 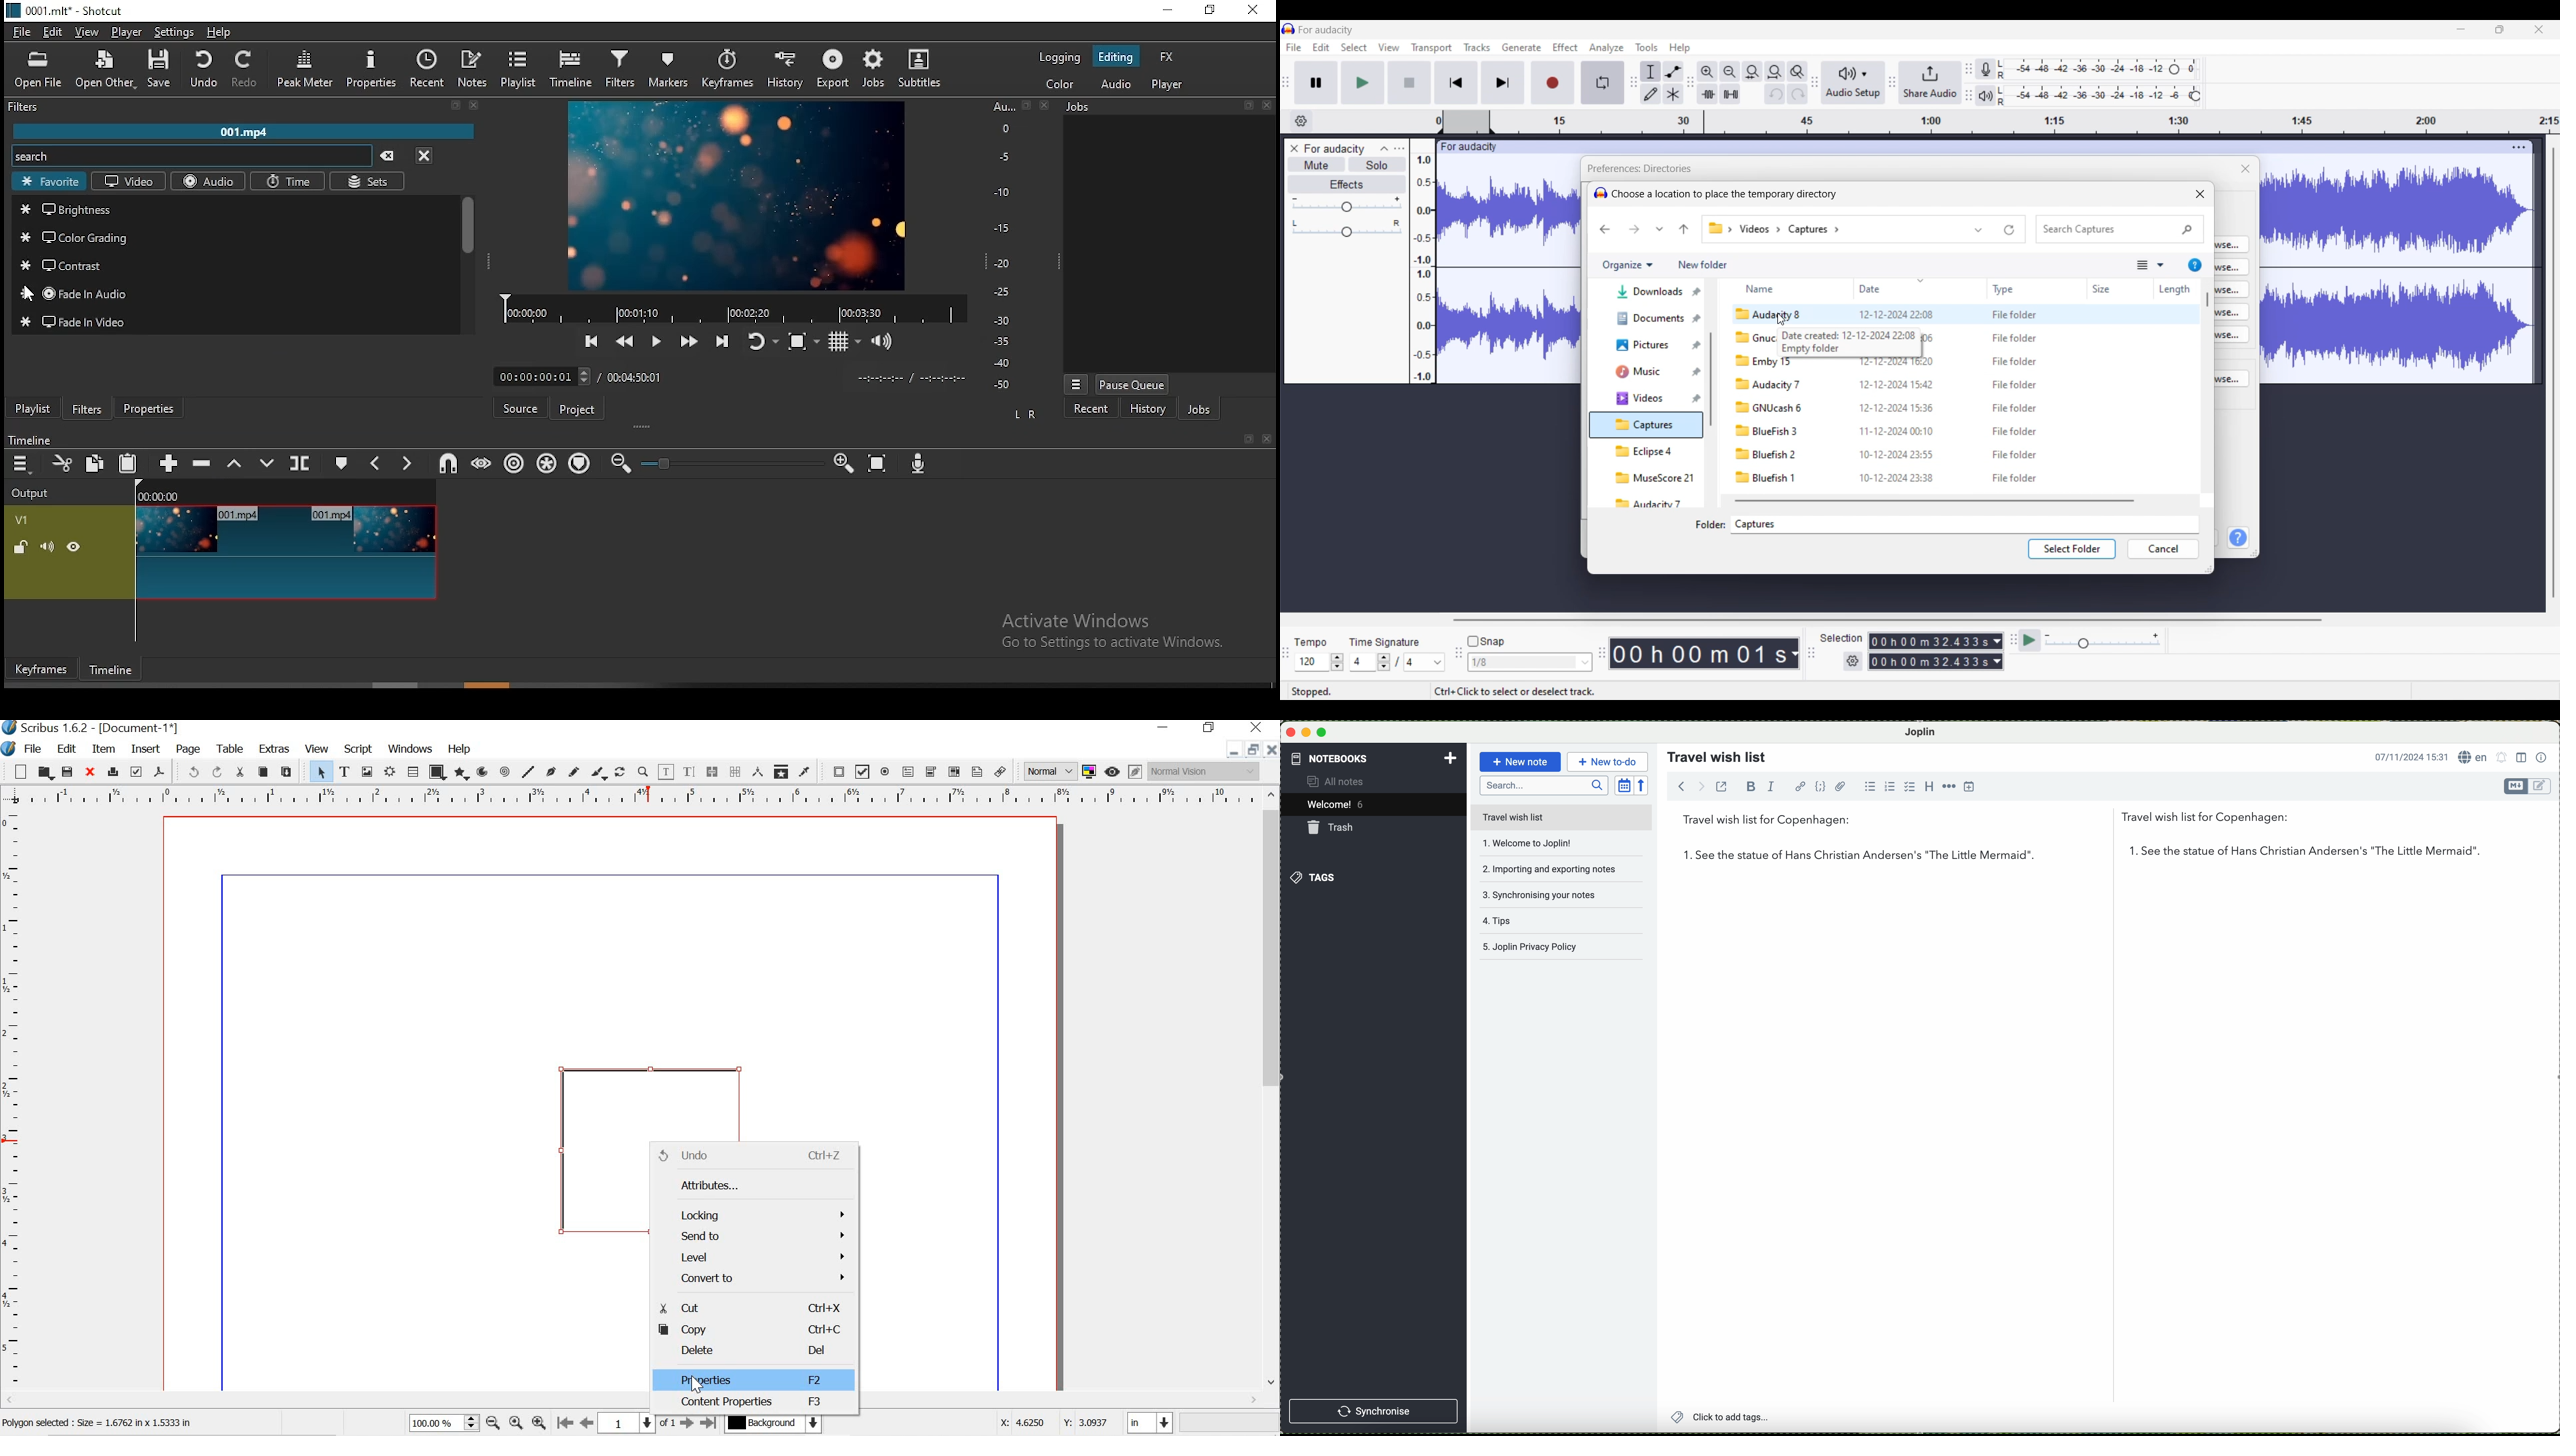 I want to click on 10-12-2024 23:55, so click(x=1898, y=453).